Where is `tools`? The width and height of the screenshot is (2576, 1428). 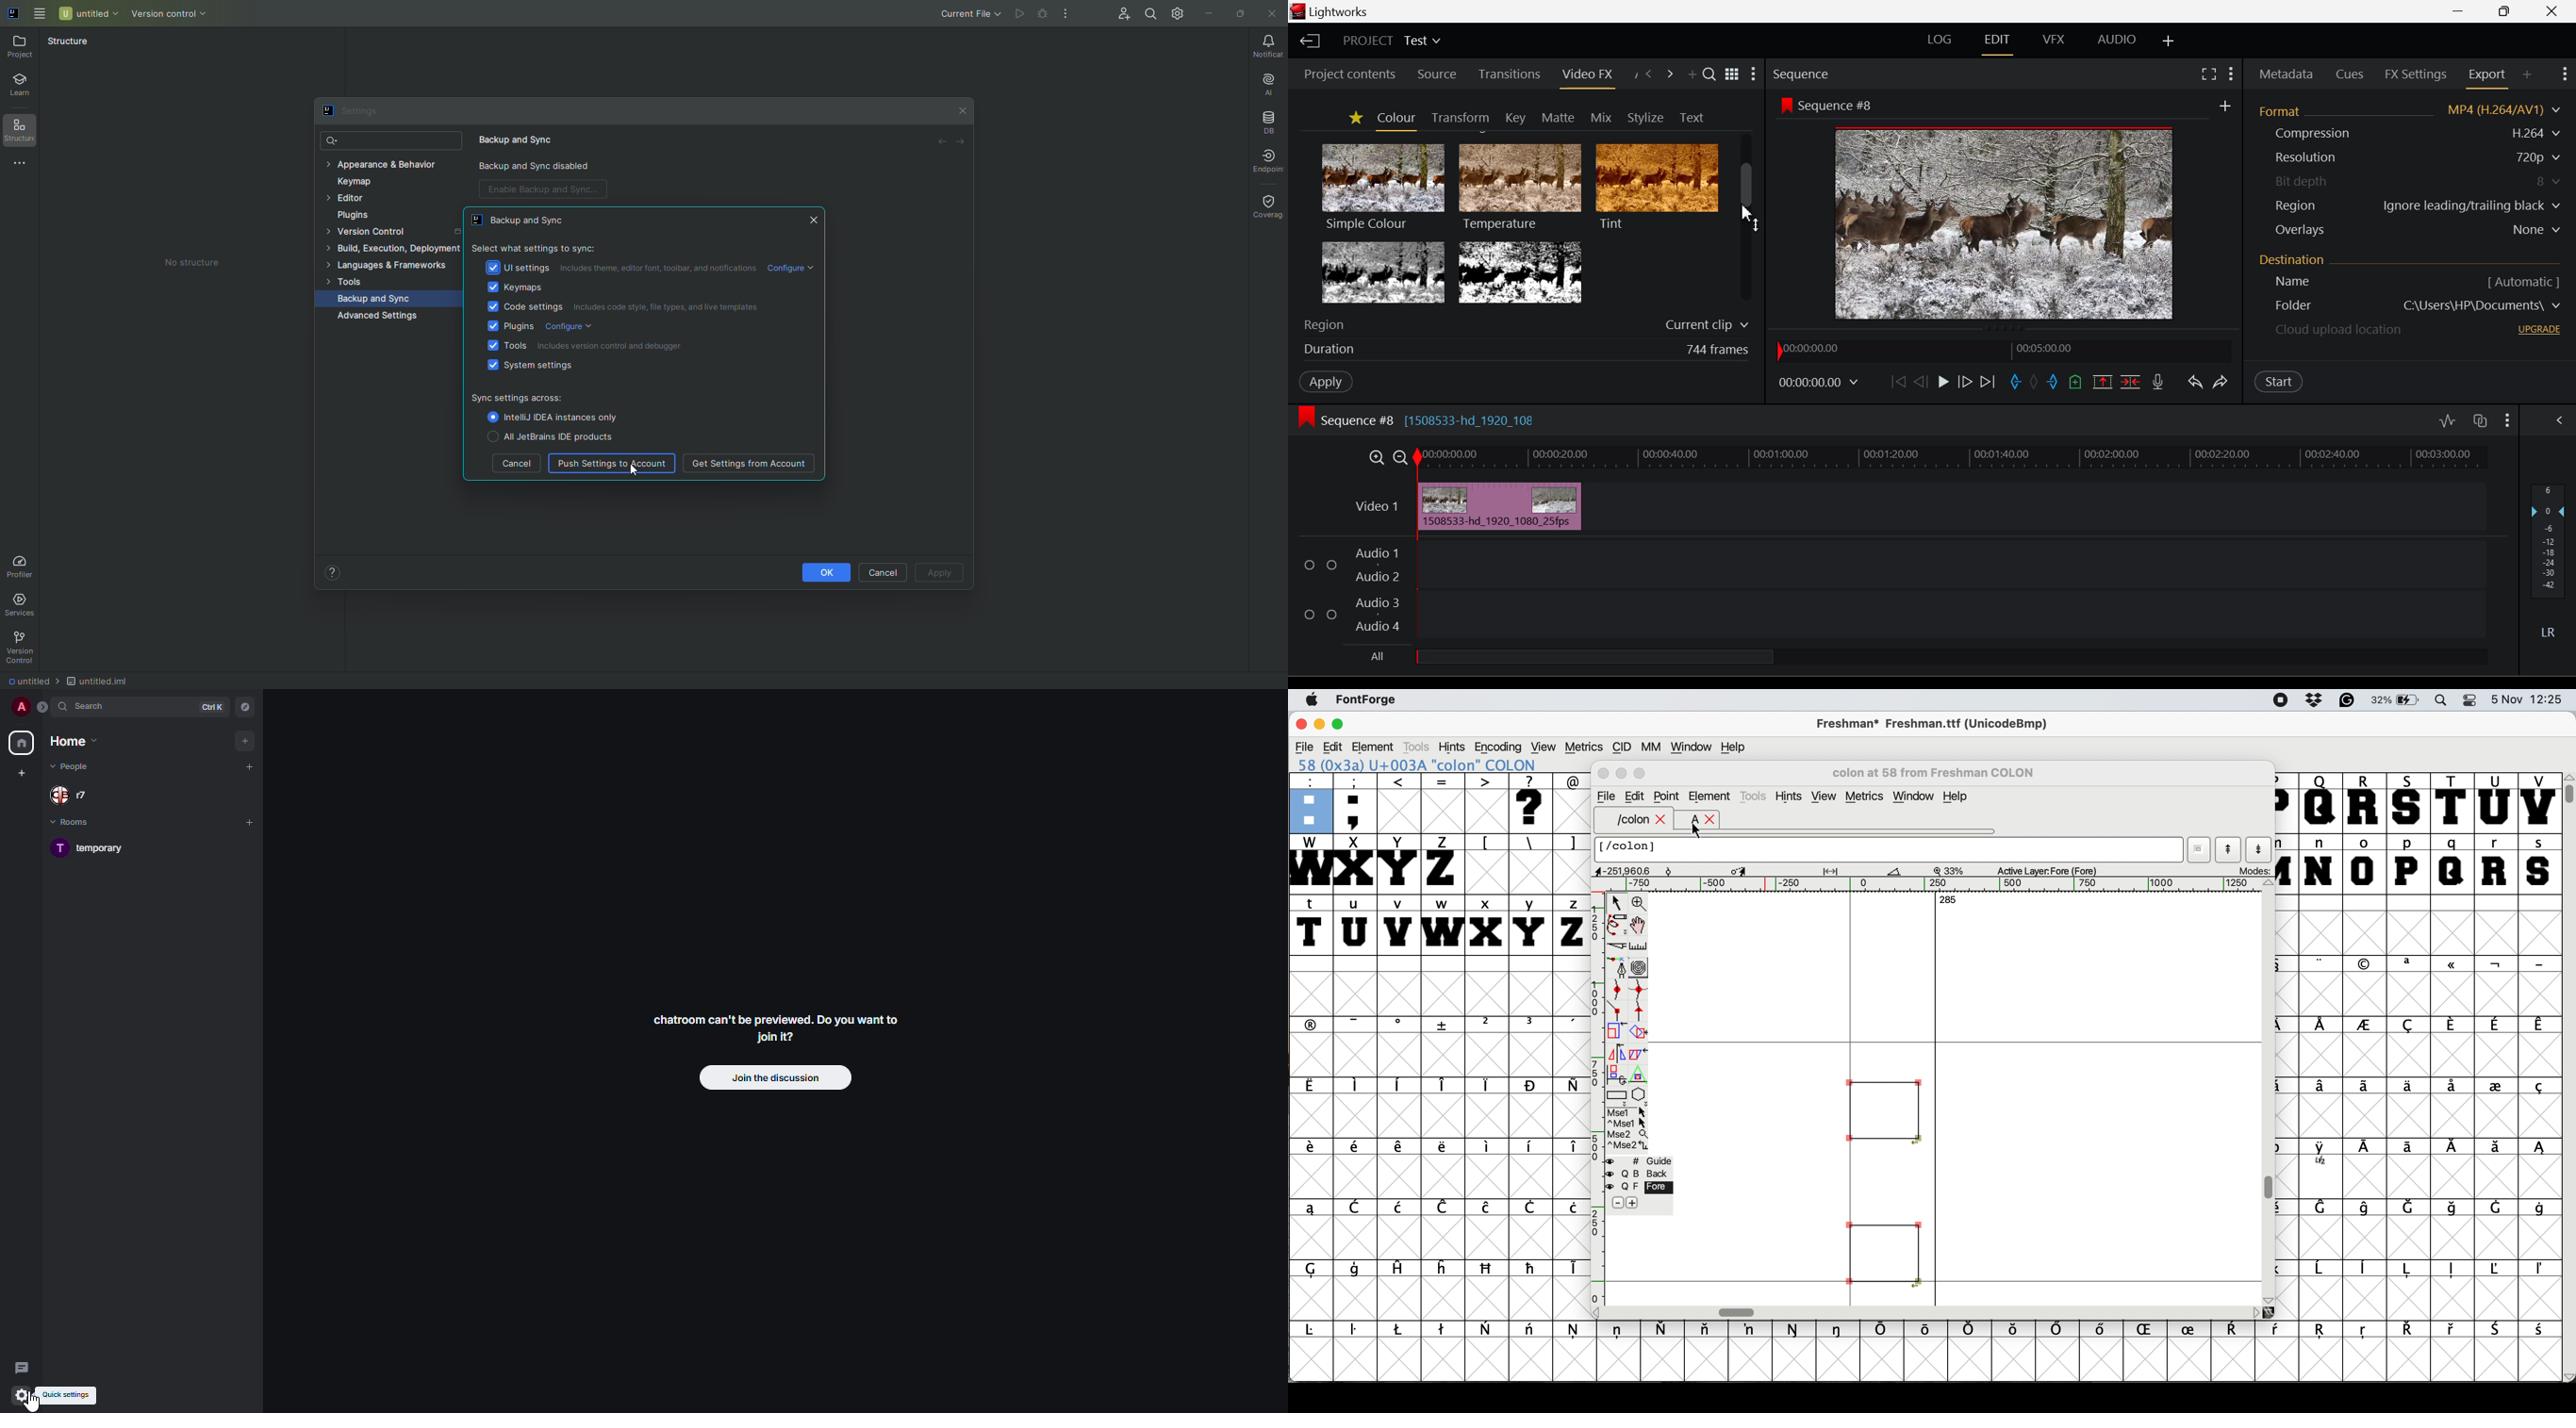
tools is located at coordinates (1420, 745).